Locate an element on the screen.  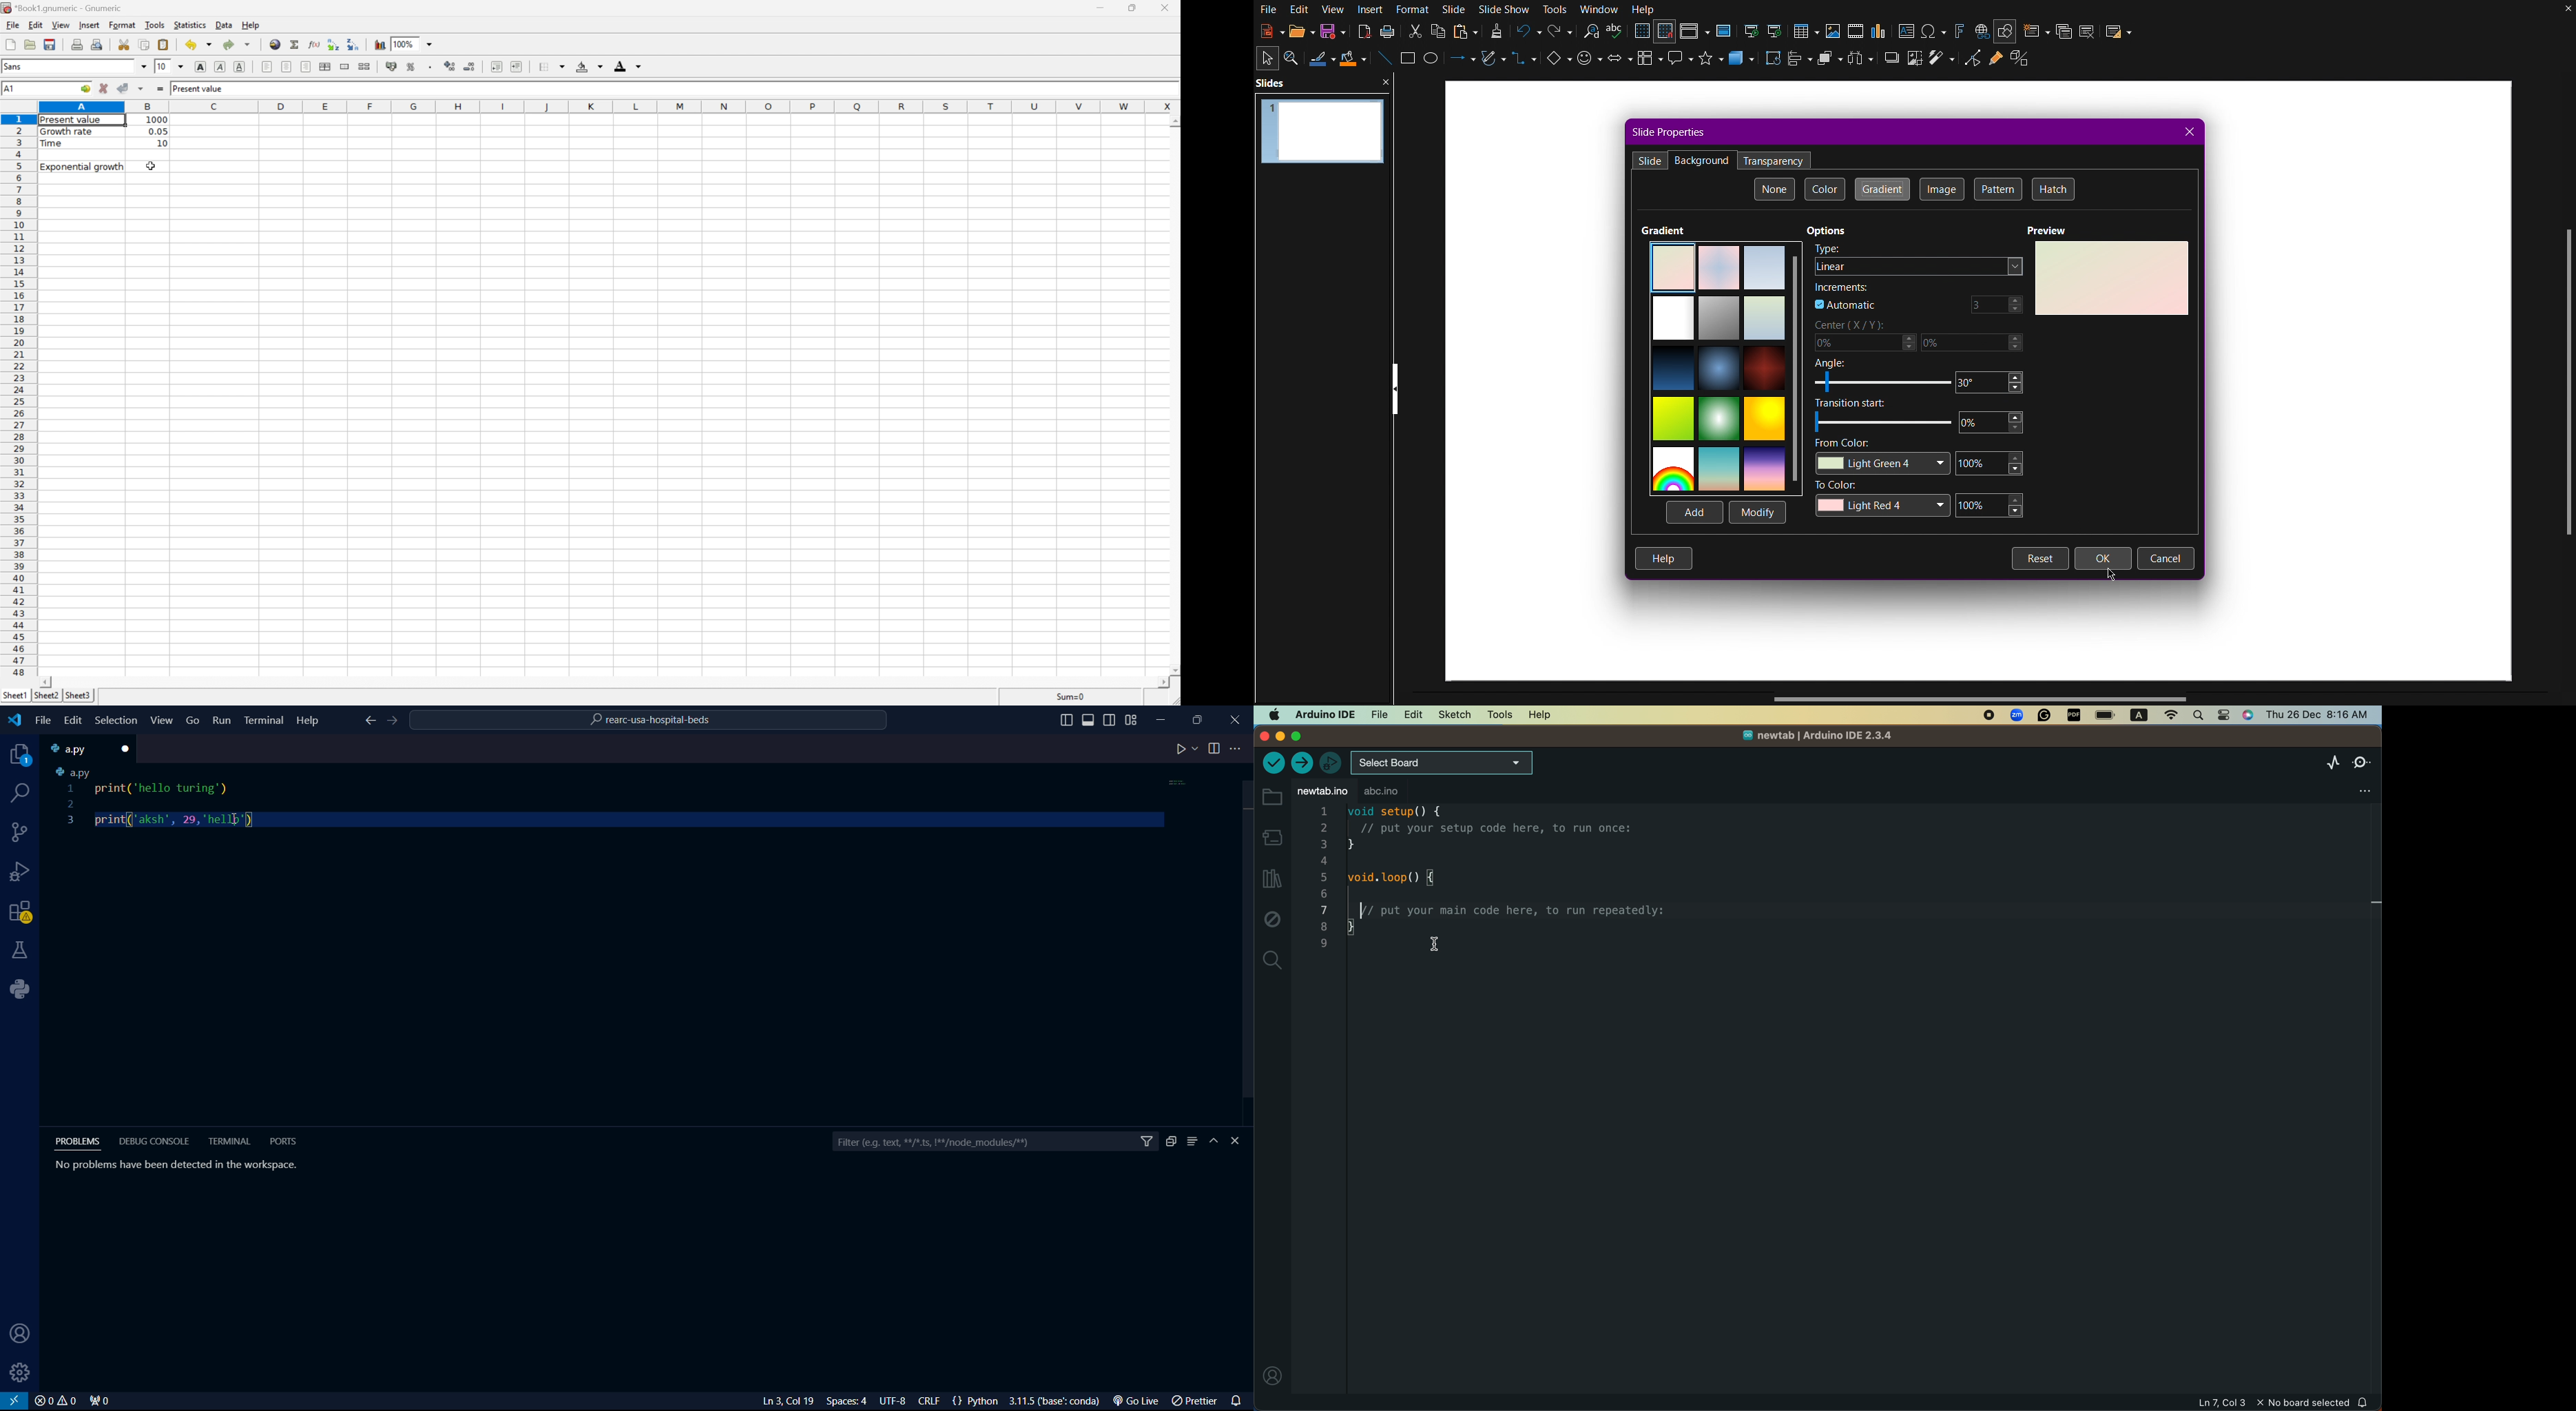
Window is located at coordinates (1599, 10).